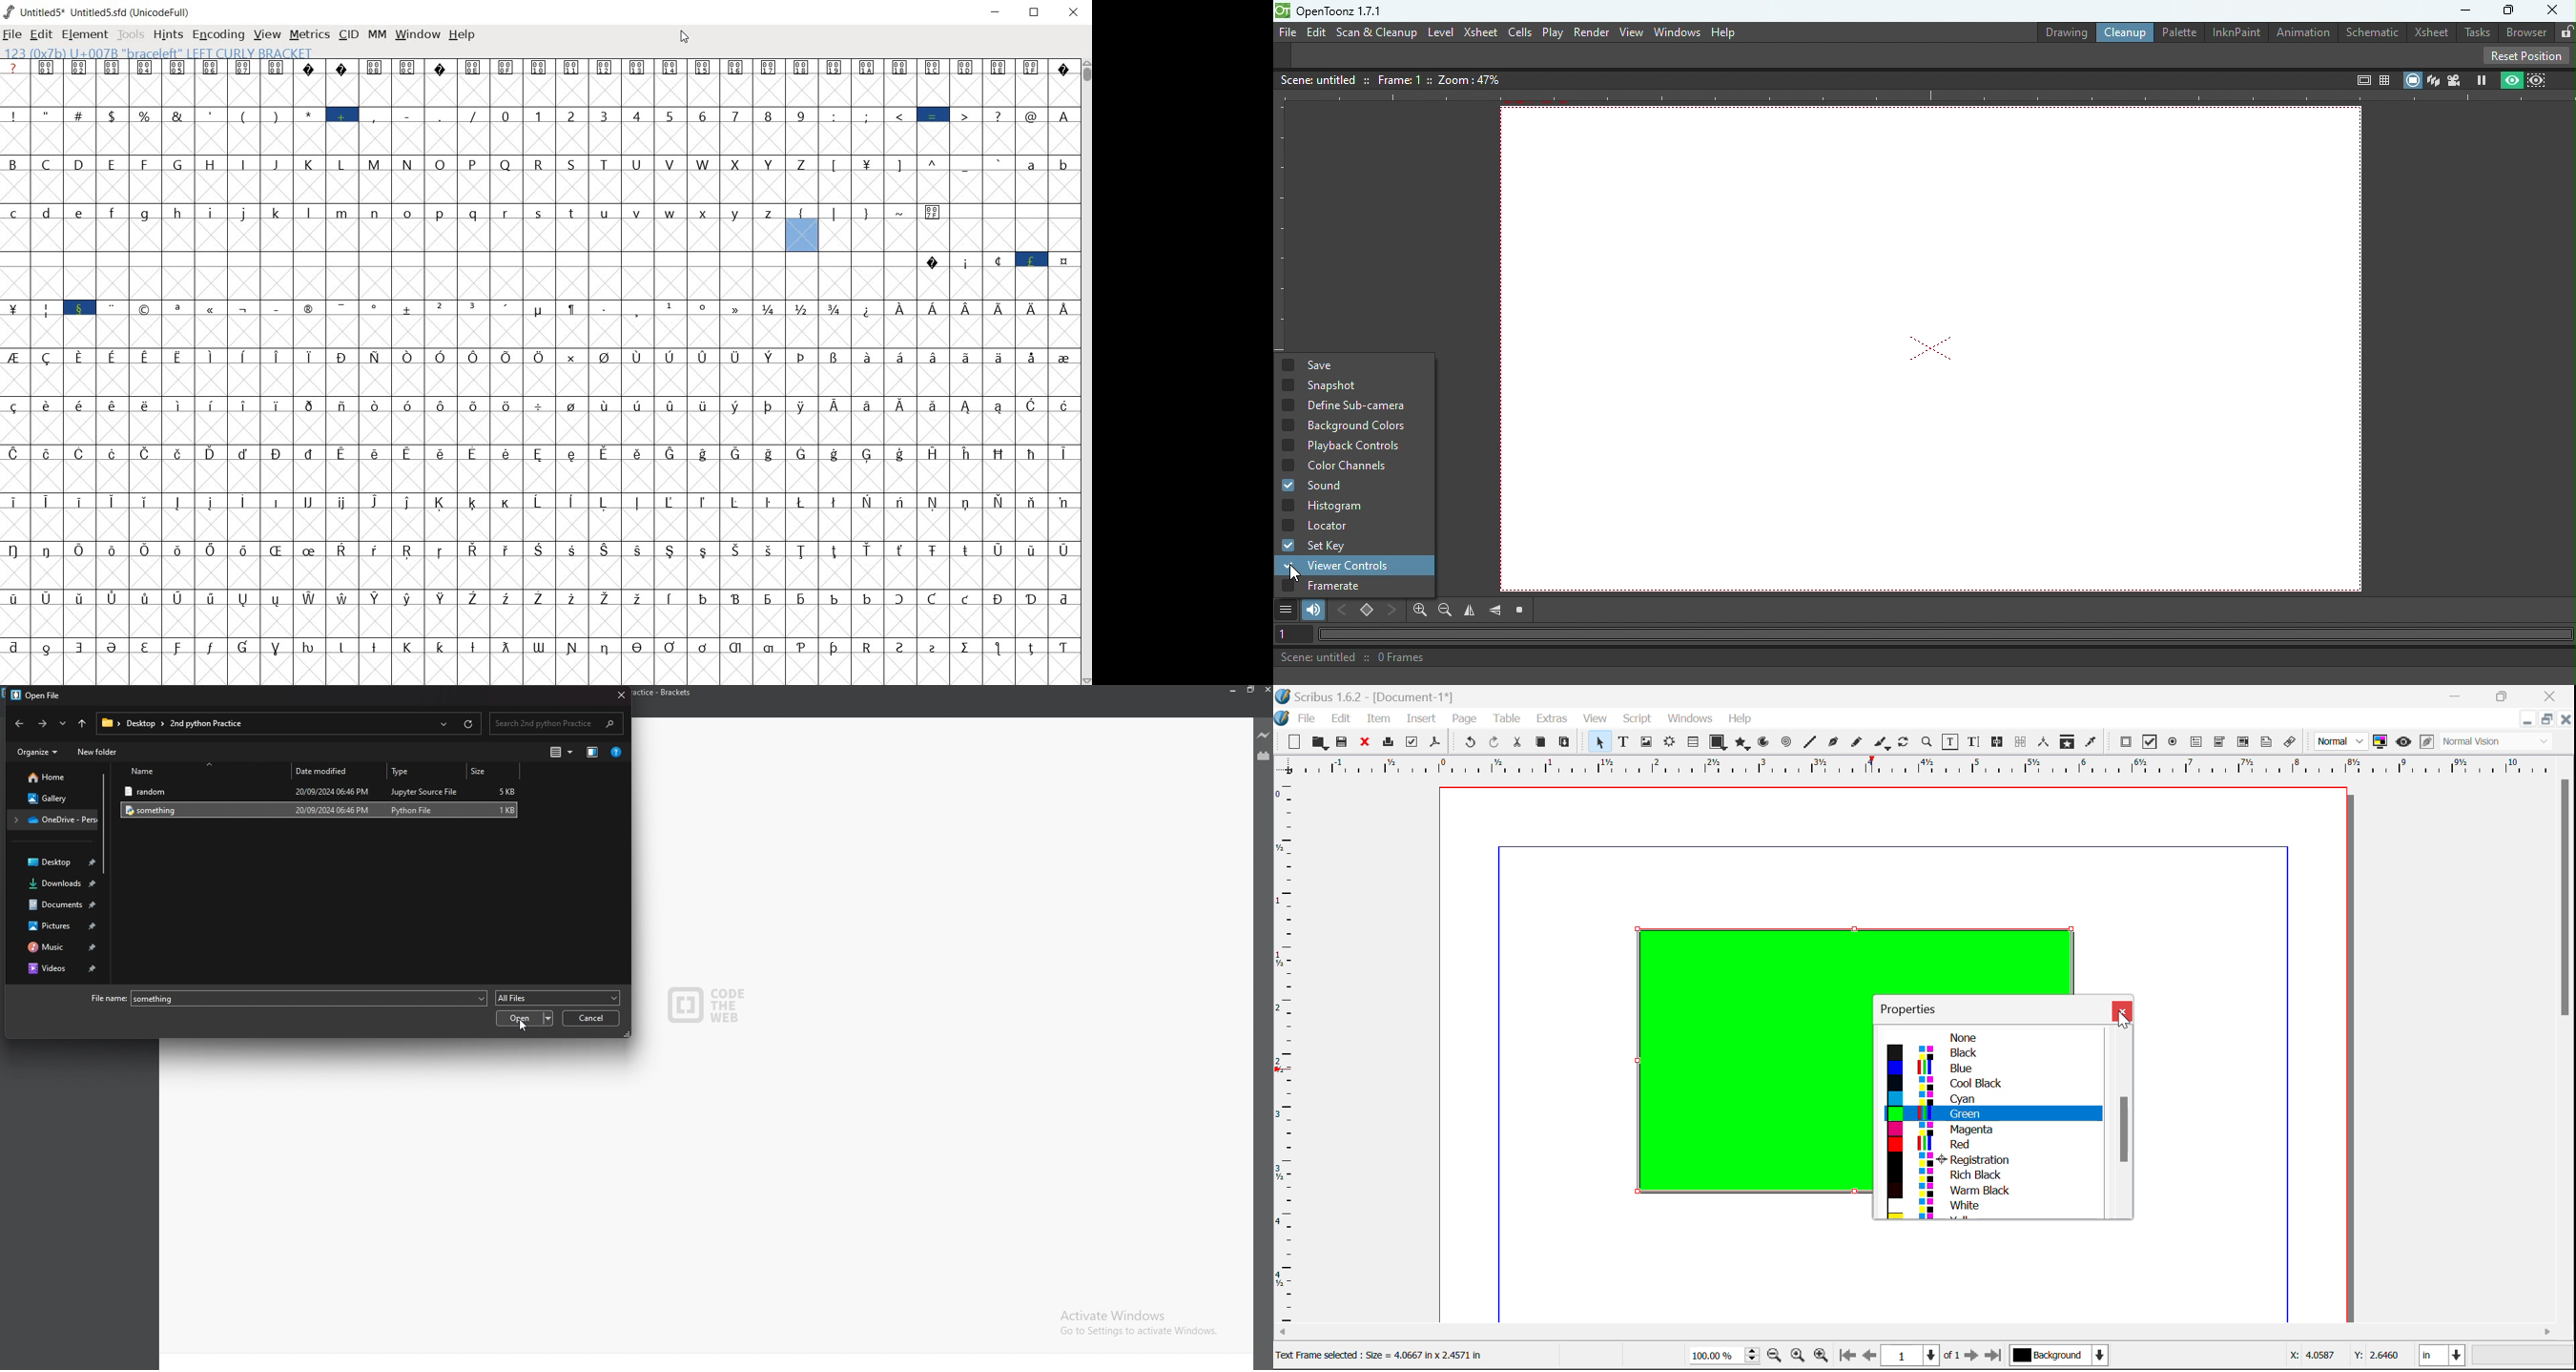 This screenshot has height=1372, width=2576. I want to click on 1 KB, so click(507, 810).